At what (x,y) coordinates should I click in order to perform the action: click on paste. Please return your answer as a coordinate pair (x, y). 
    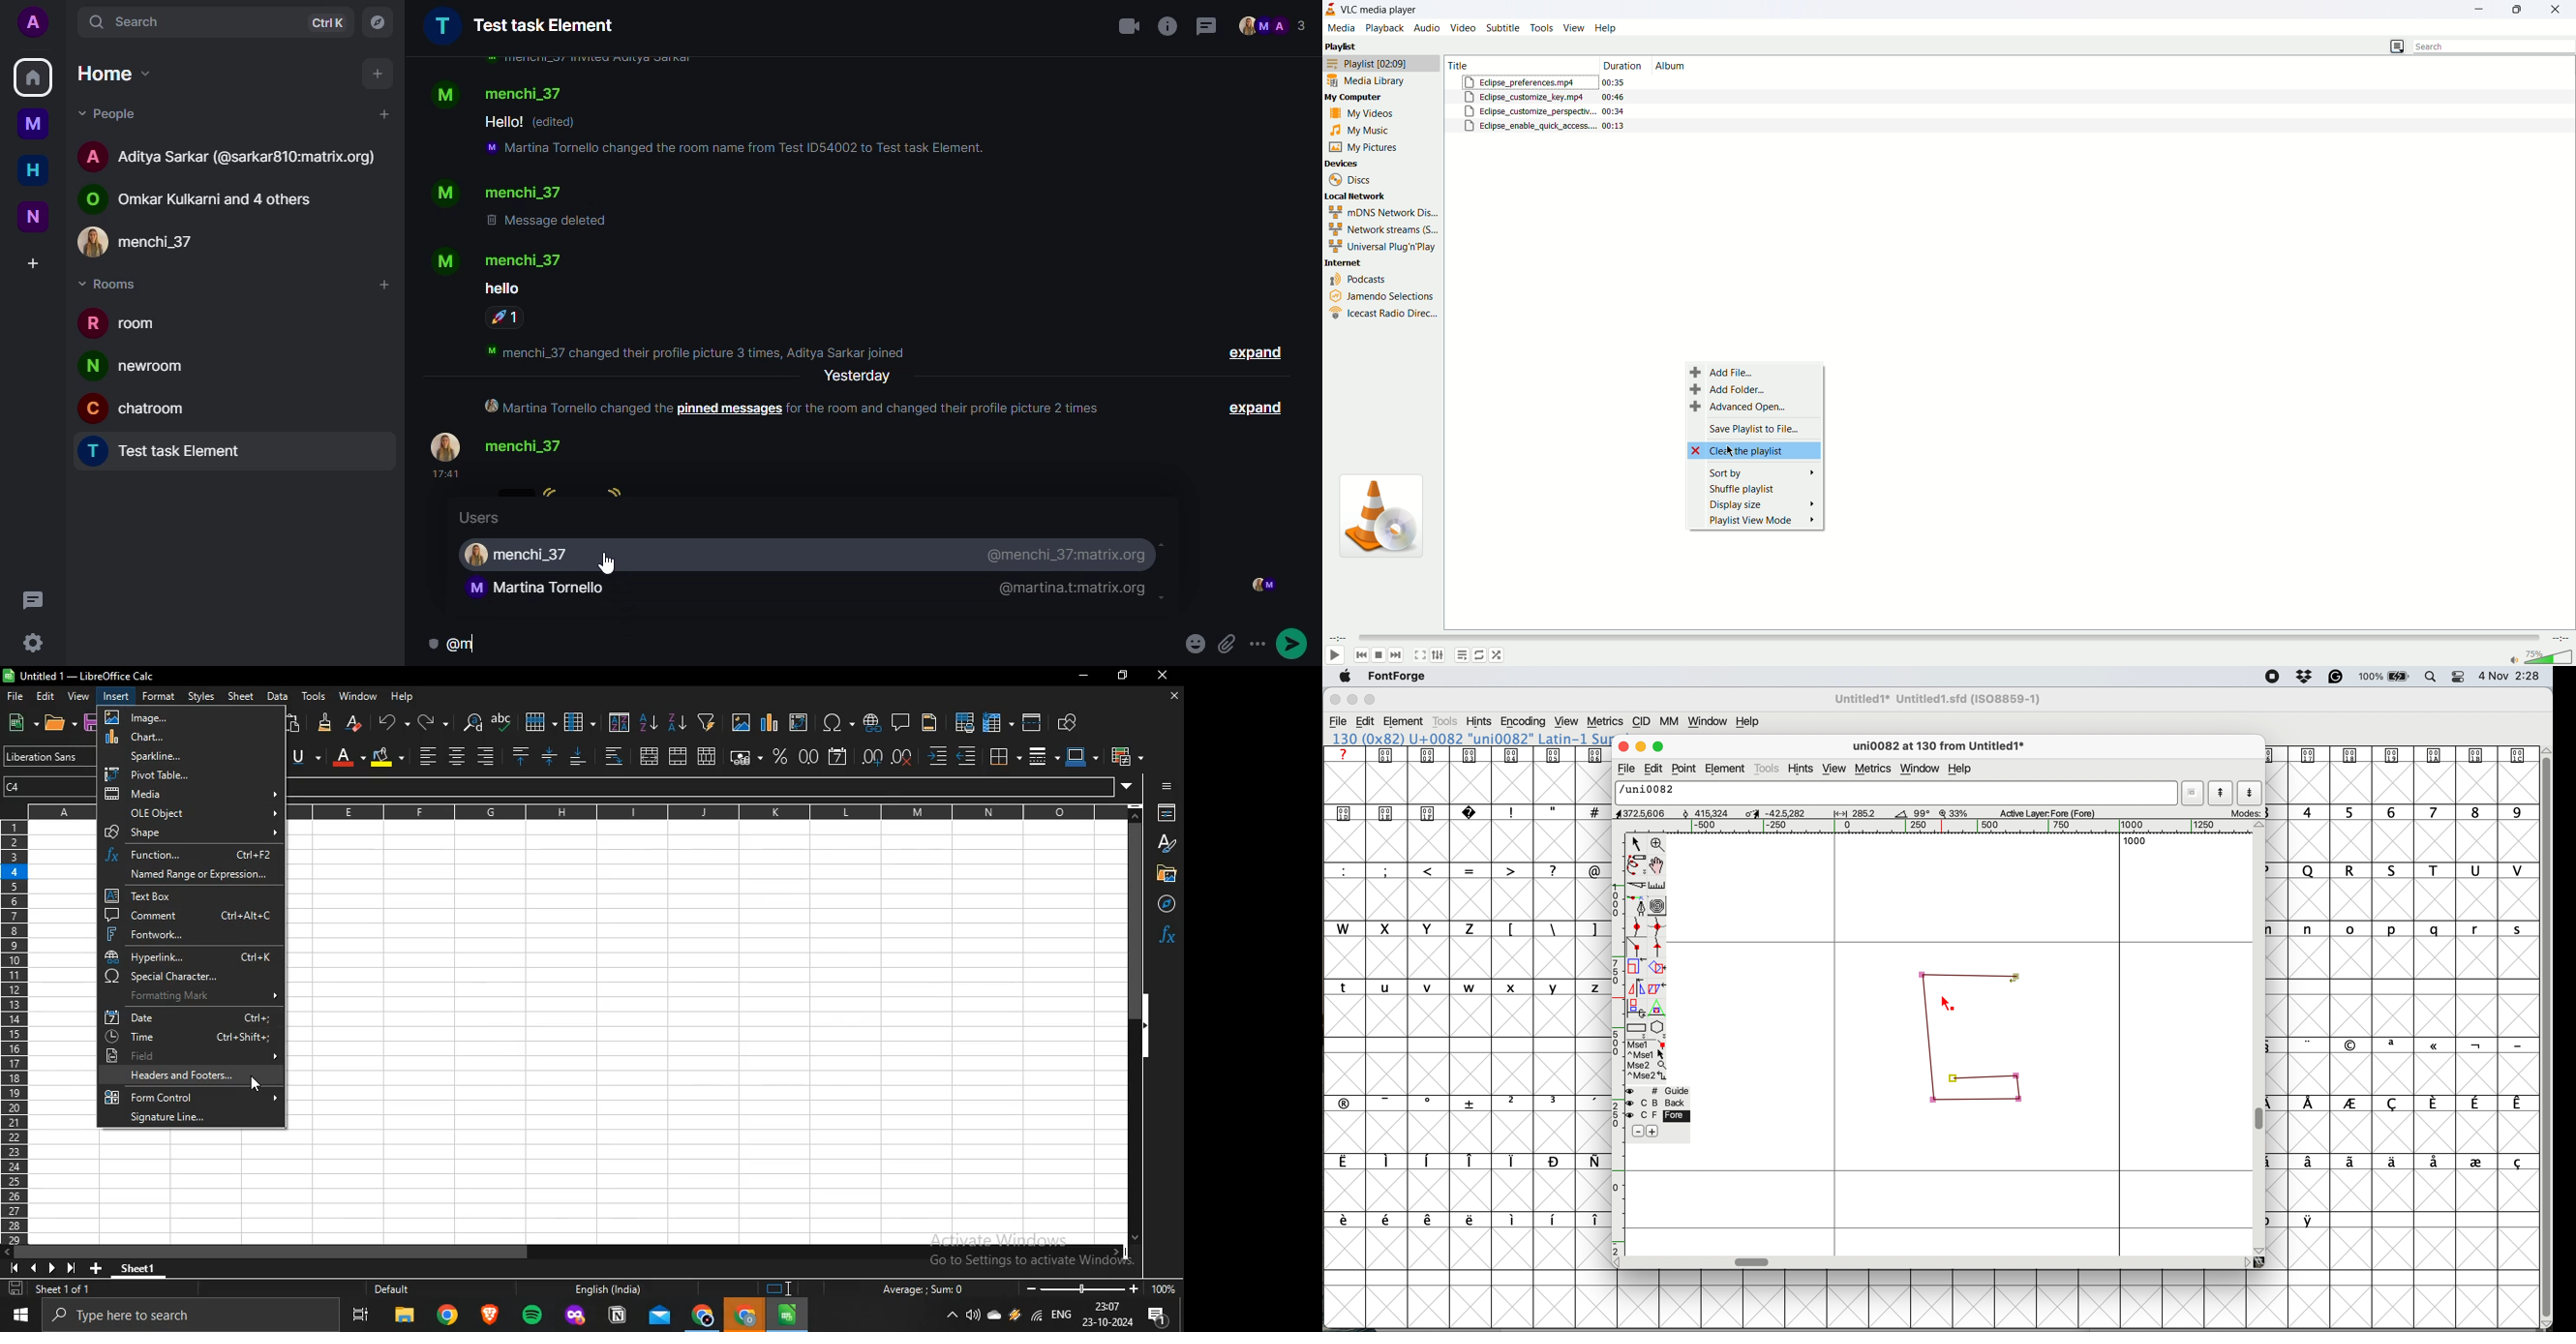
    Looking at the image, I should click on (295, 722).